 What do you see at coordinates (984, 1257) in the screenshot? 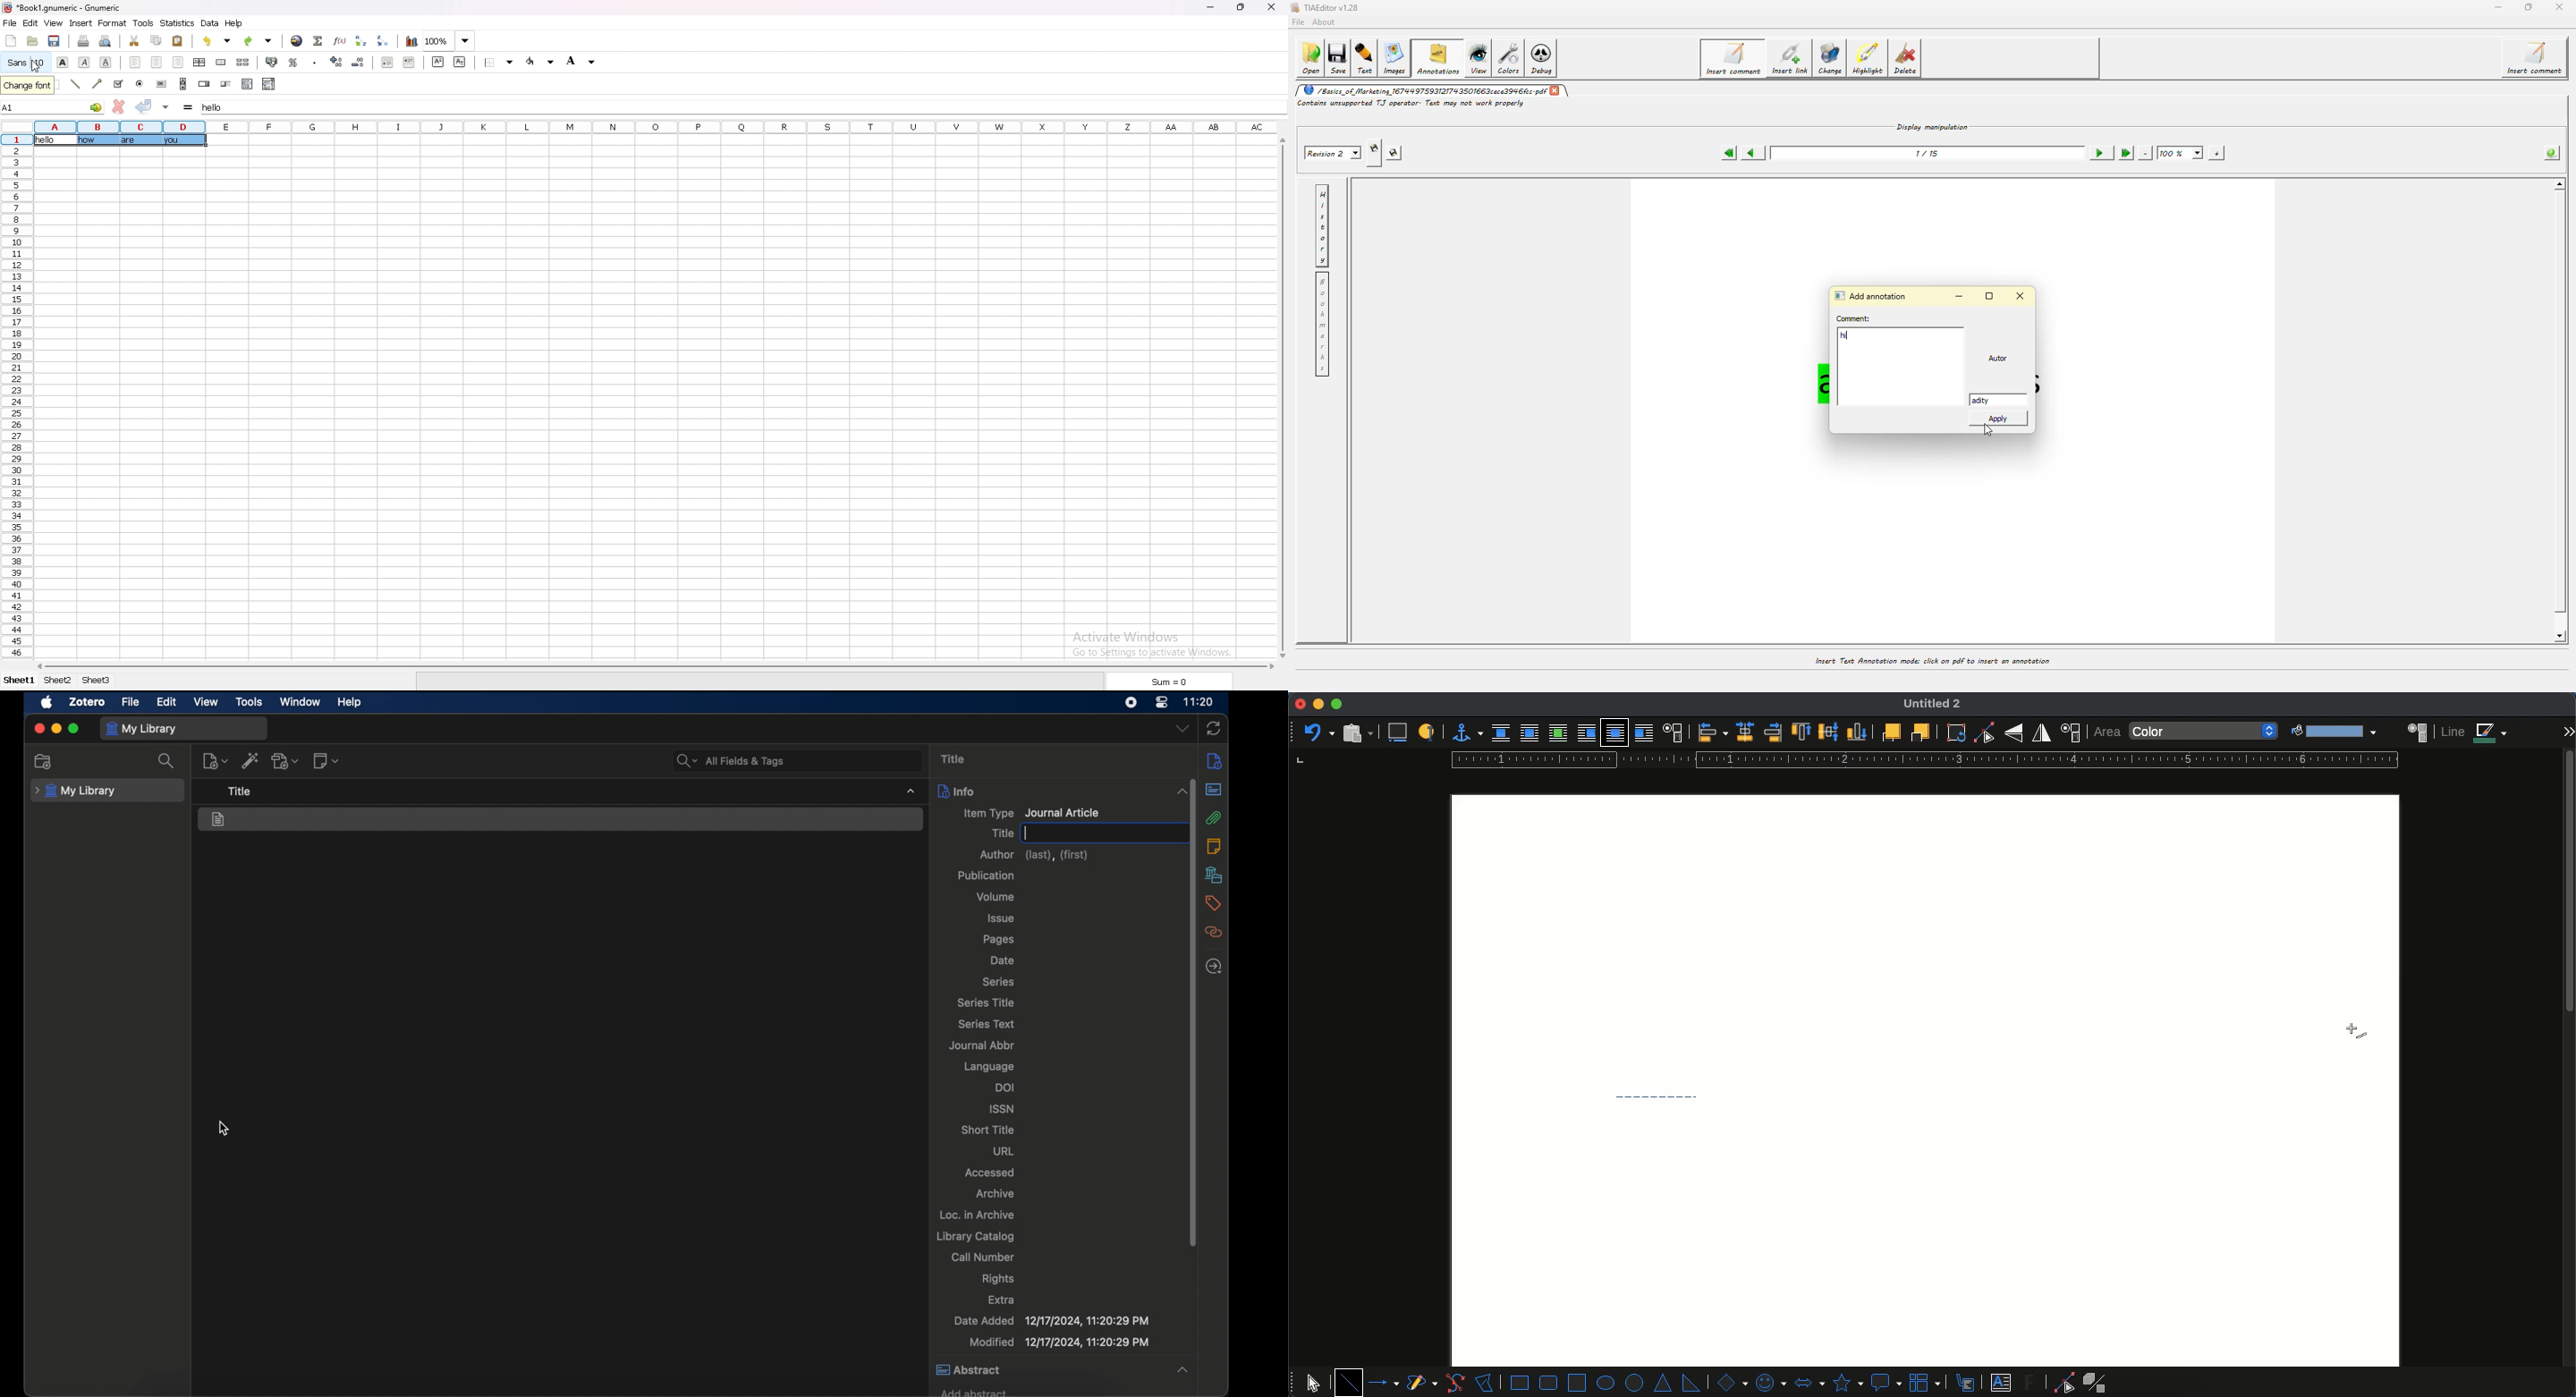
I see `call number` at bounding box center [984, 1257].